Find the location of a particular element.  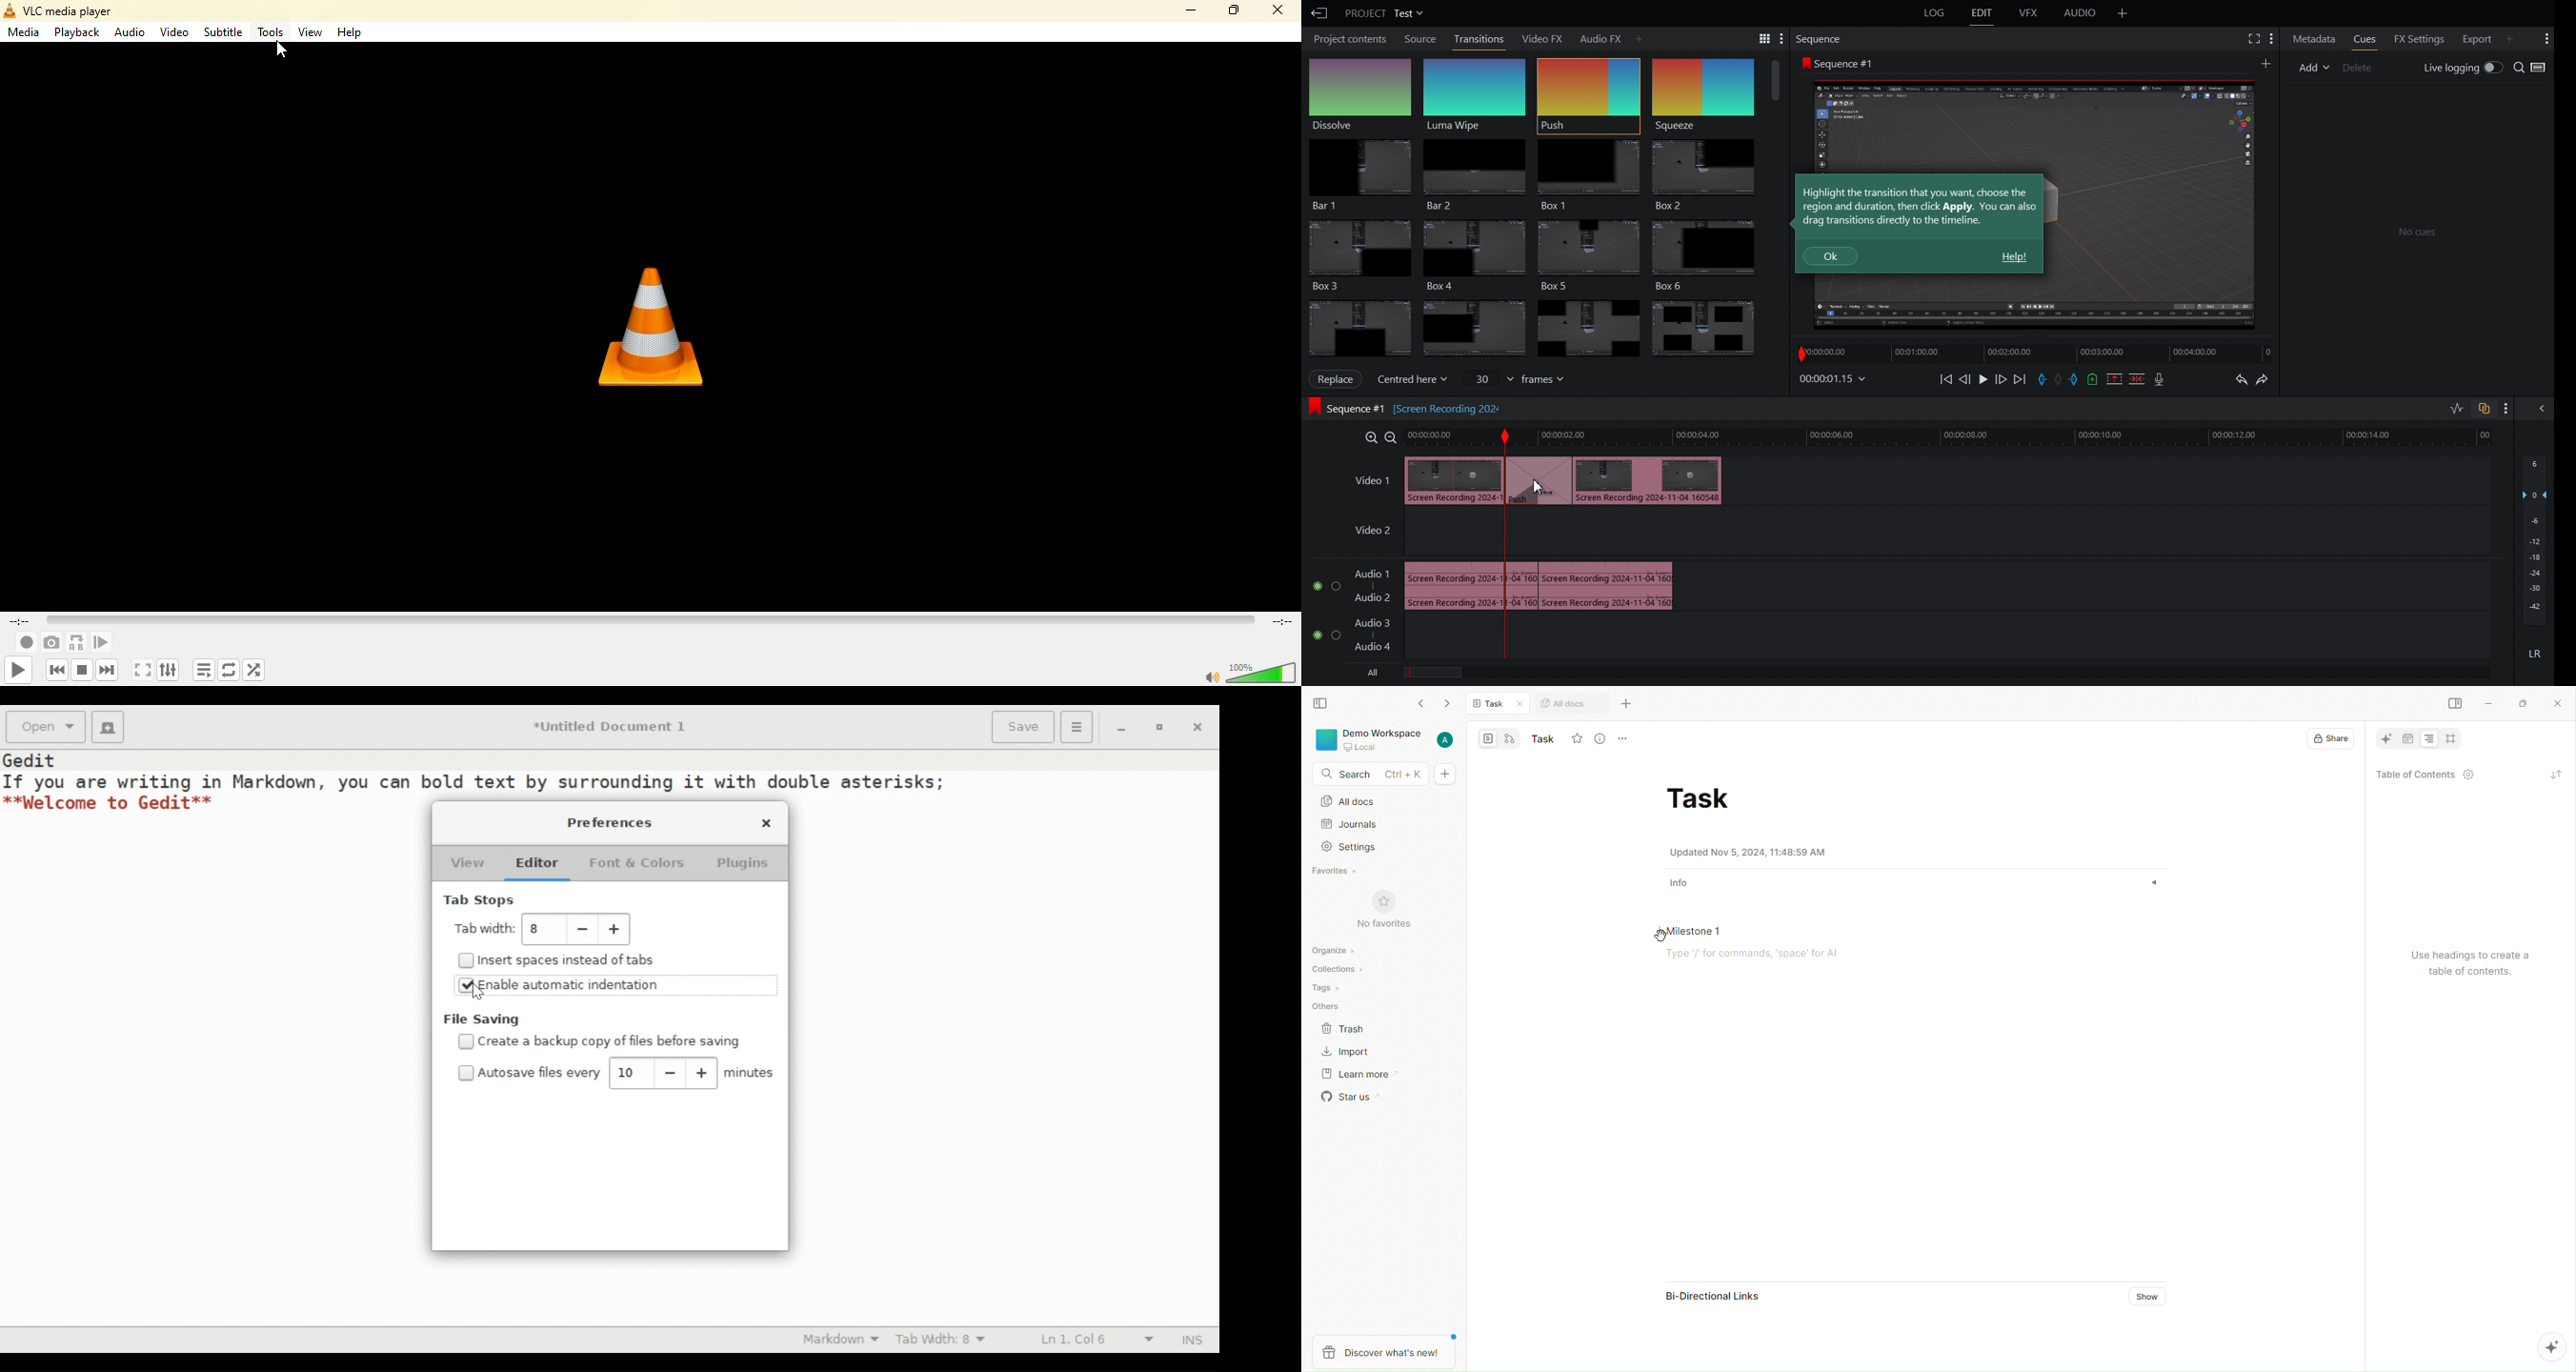

loop from point a to point b continuously is located at coordinates (75, 641).